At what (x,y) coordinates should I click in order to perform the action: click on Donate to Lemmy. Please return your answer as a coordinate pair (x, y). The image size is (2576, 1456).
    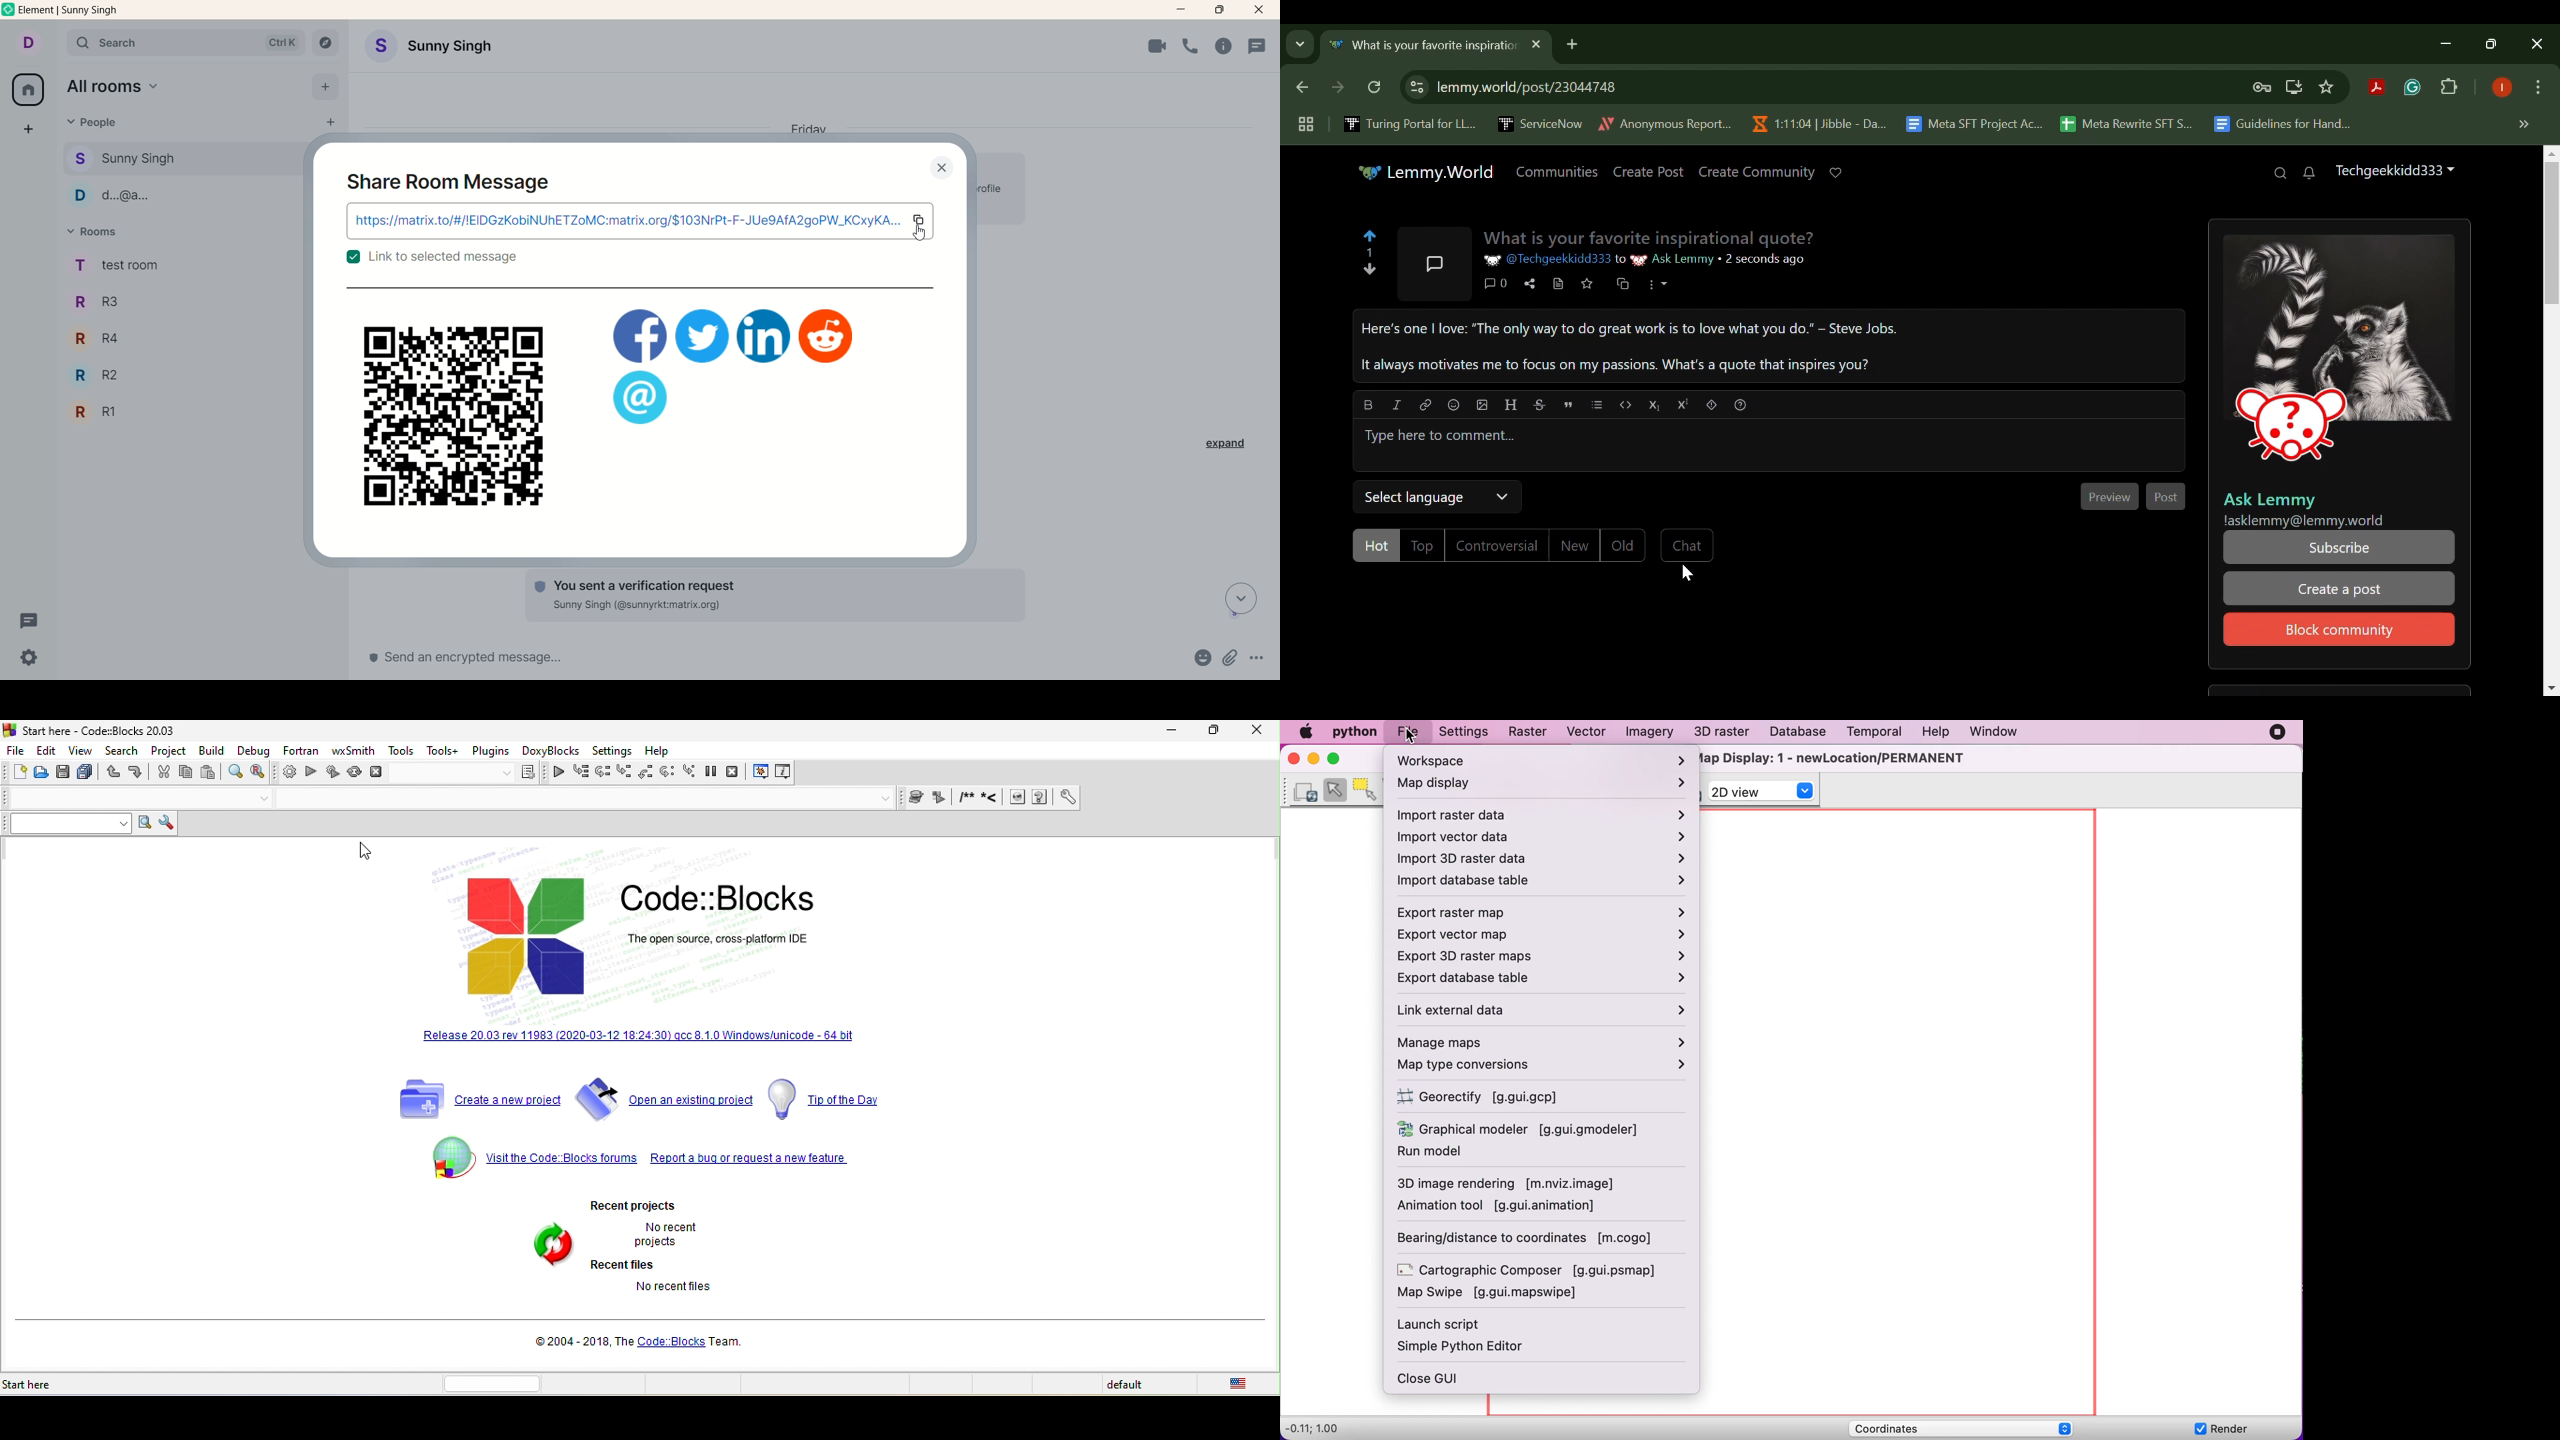
    Looking at the image, I should click on (1836, 173).